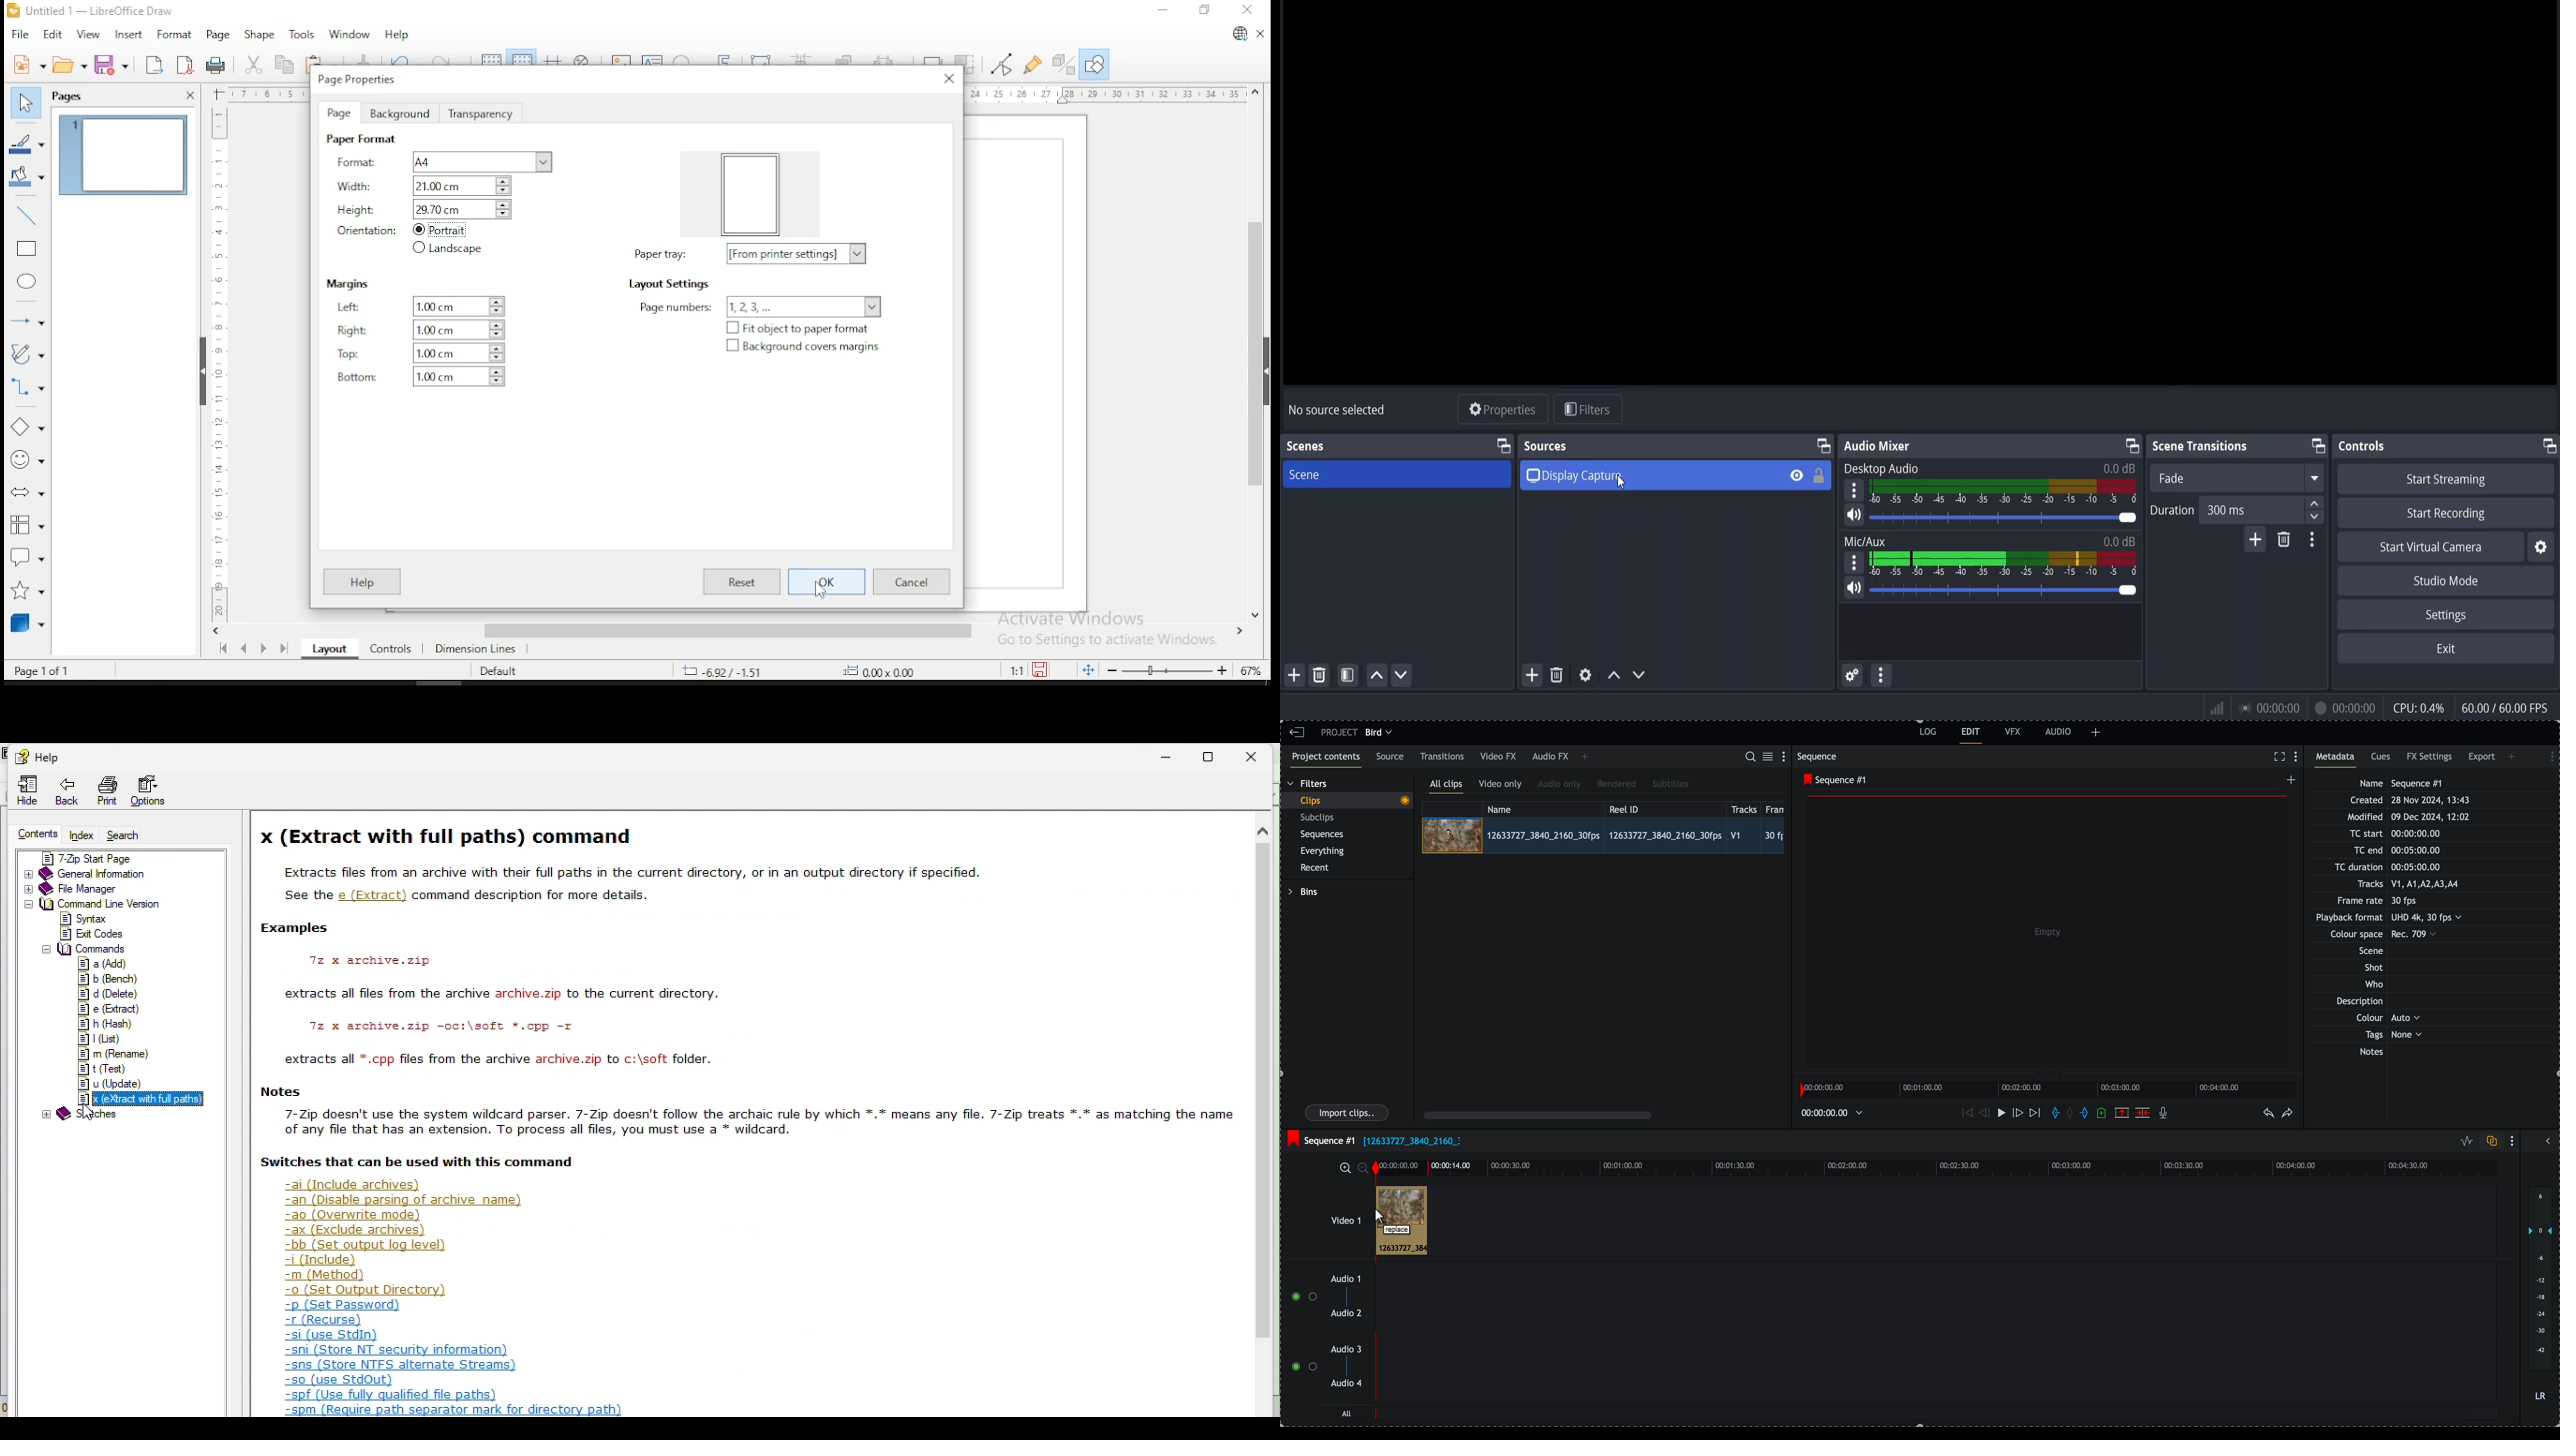  Describe the element at coordinates (1543, 808) in the screenshot. I see `name` at that location.